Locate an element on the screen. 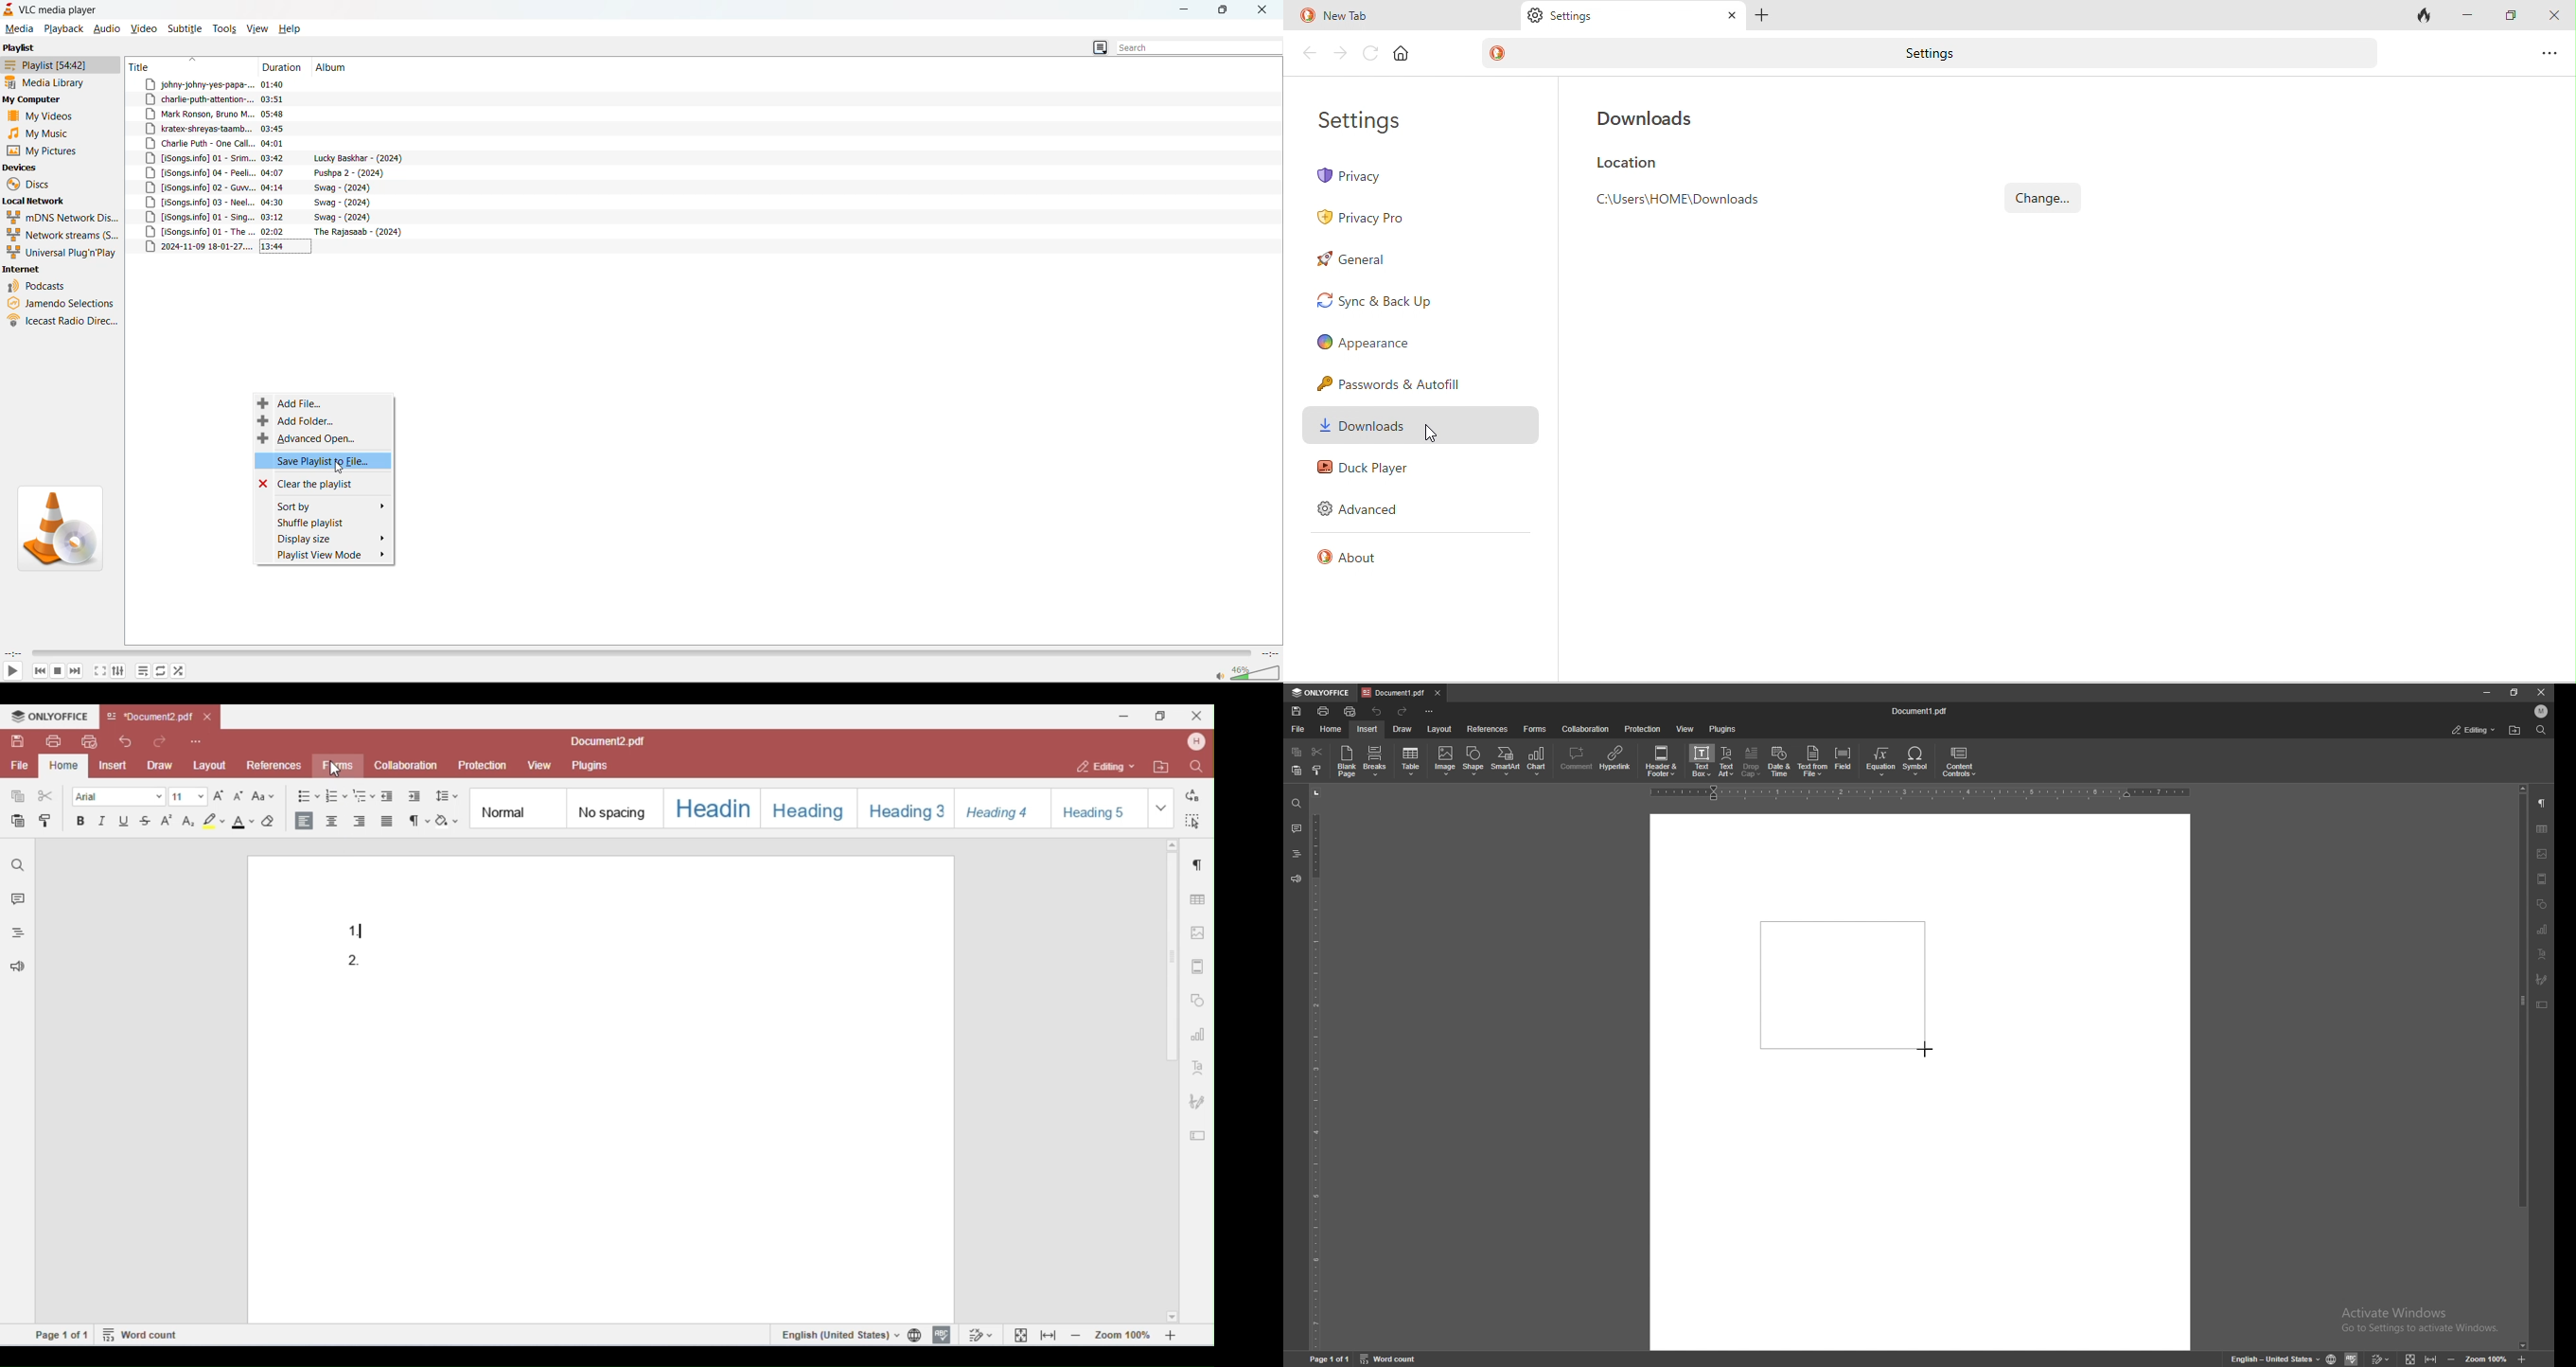  signature field is located at coordinates (2542, 978).